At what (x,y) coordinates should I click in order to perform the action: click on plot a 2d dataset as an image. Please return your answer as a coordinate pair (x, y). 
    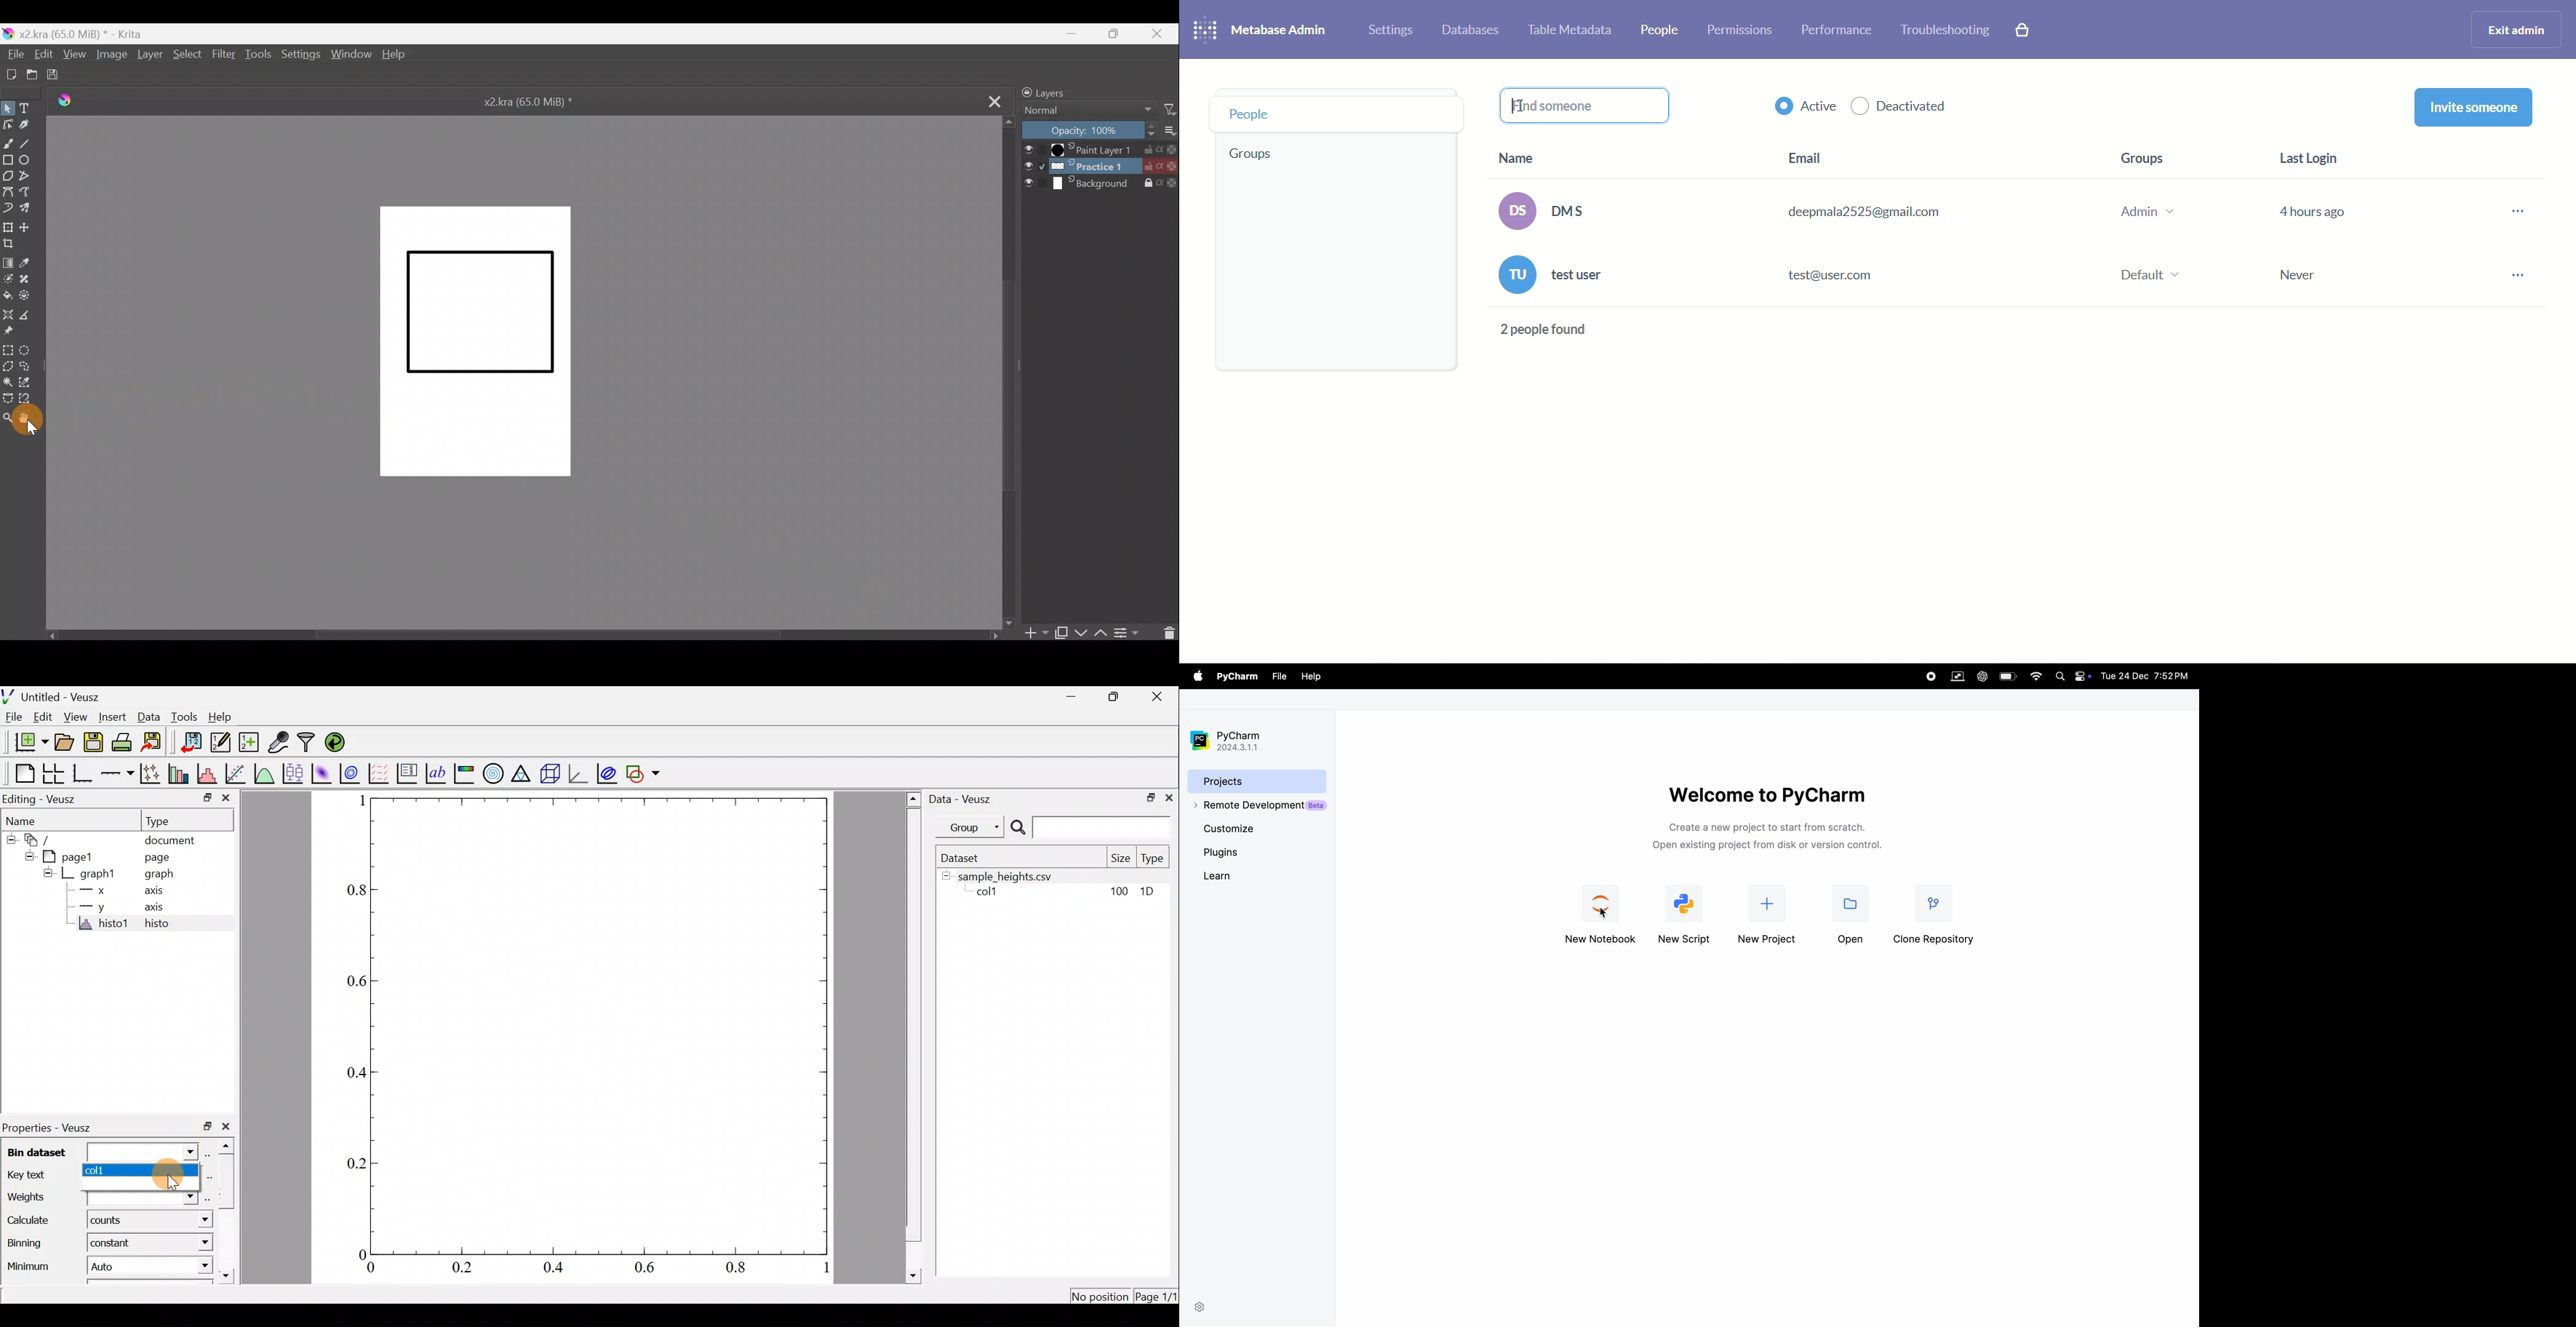
    Looking at the image, I should click on (321, 772).